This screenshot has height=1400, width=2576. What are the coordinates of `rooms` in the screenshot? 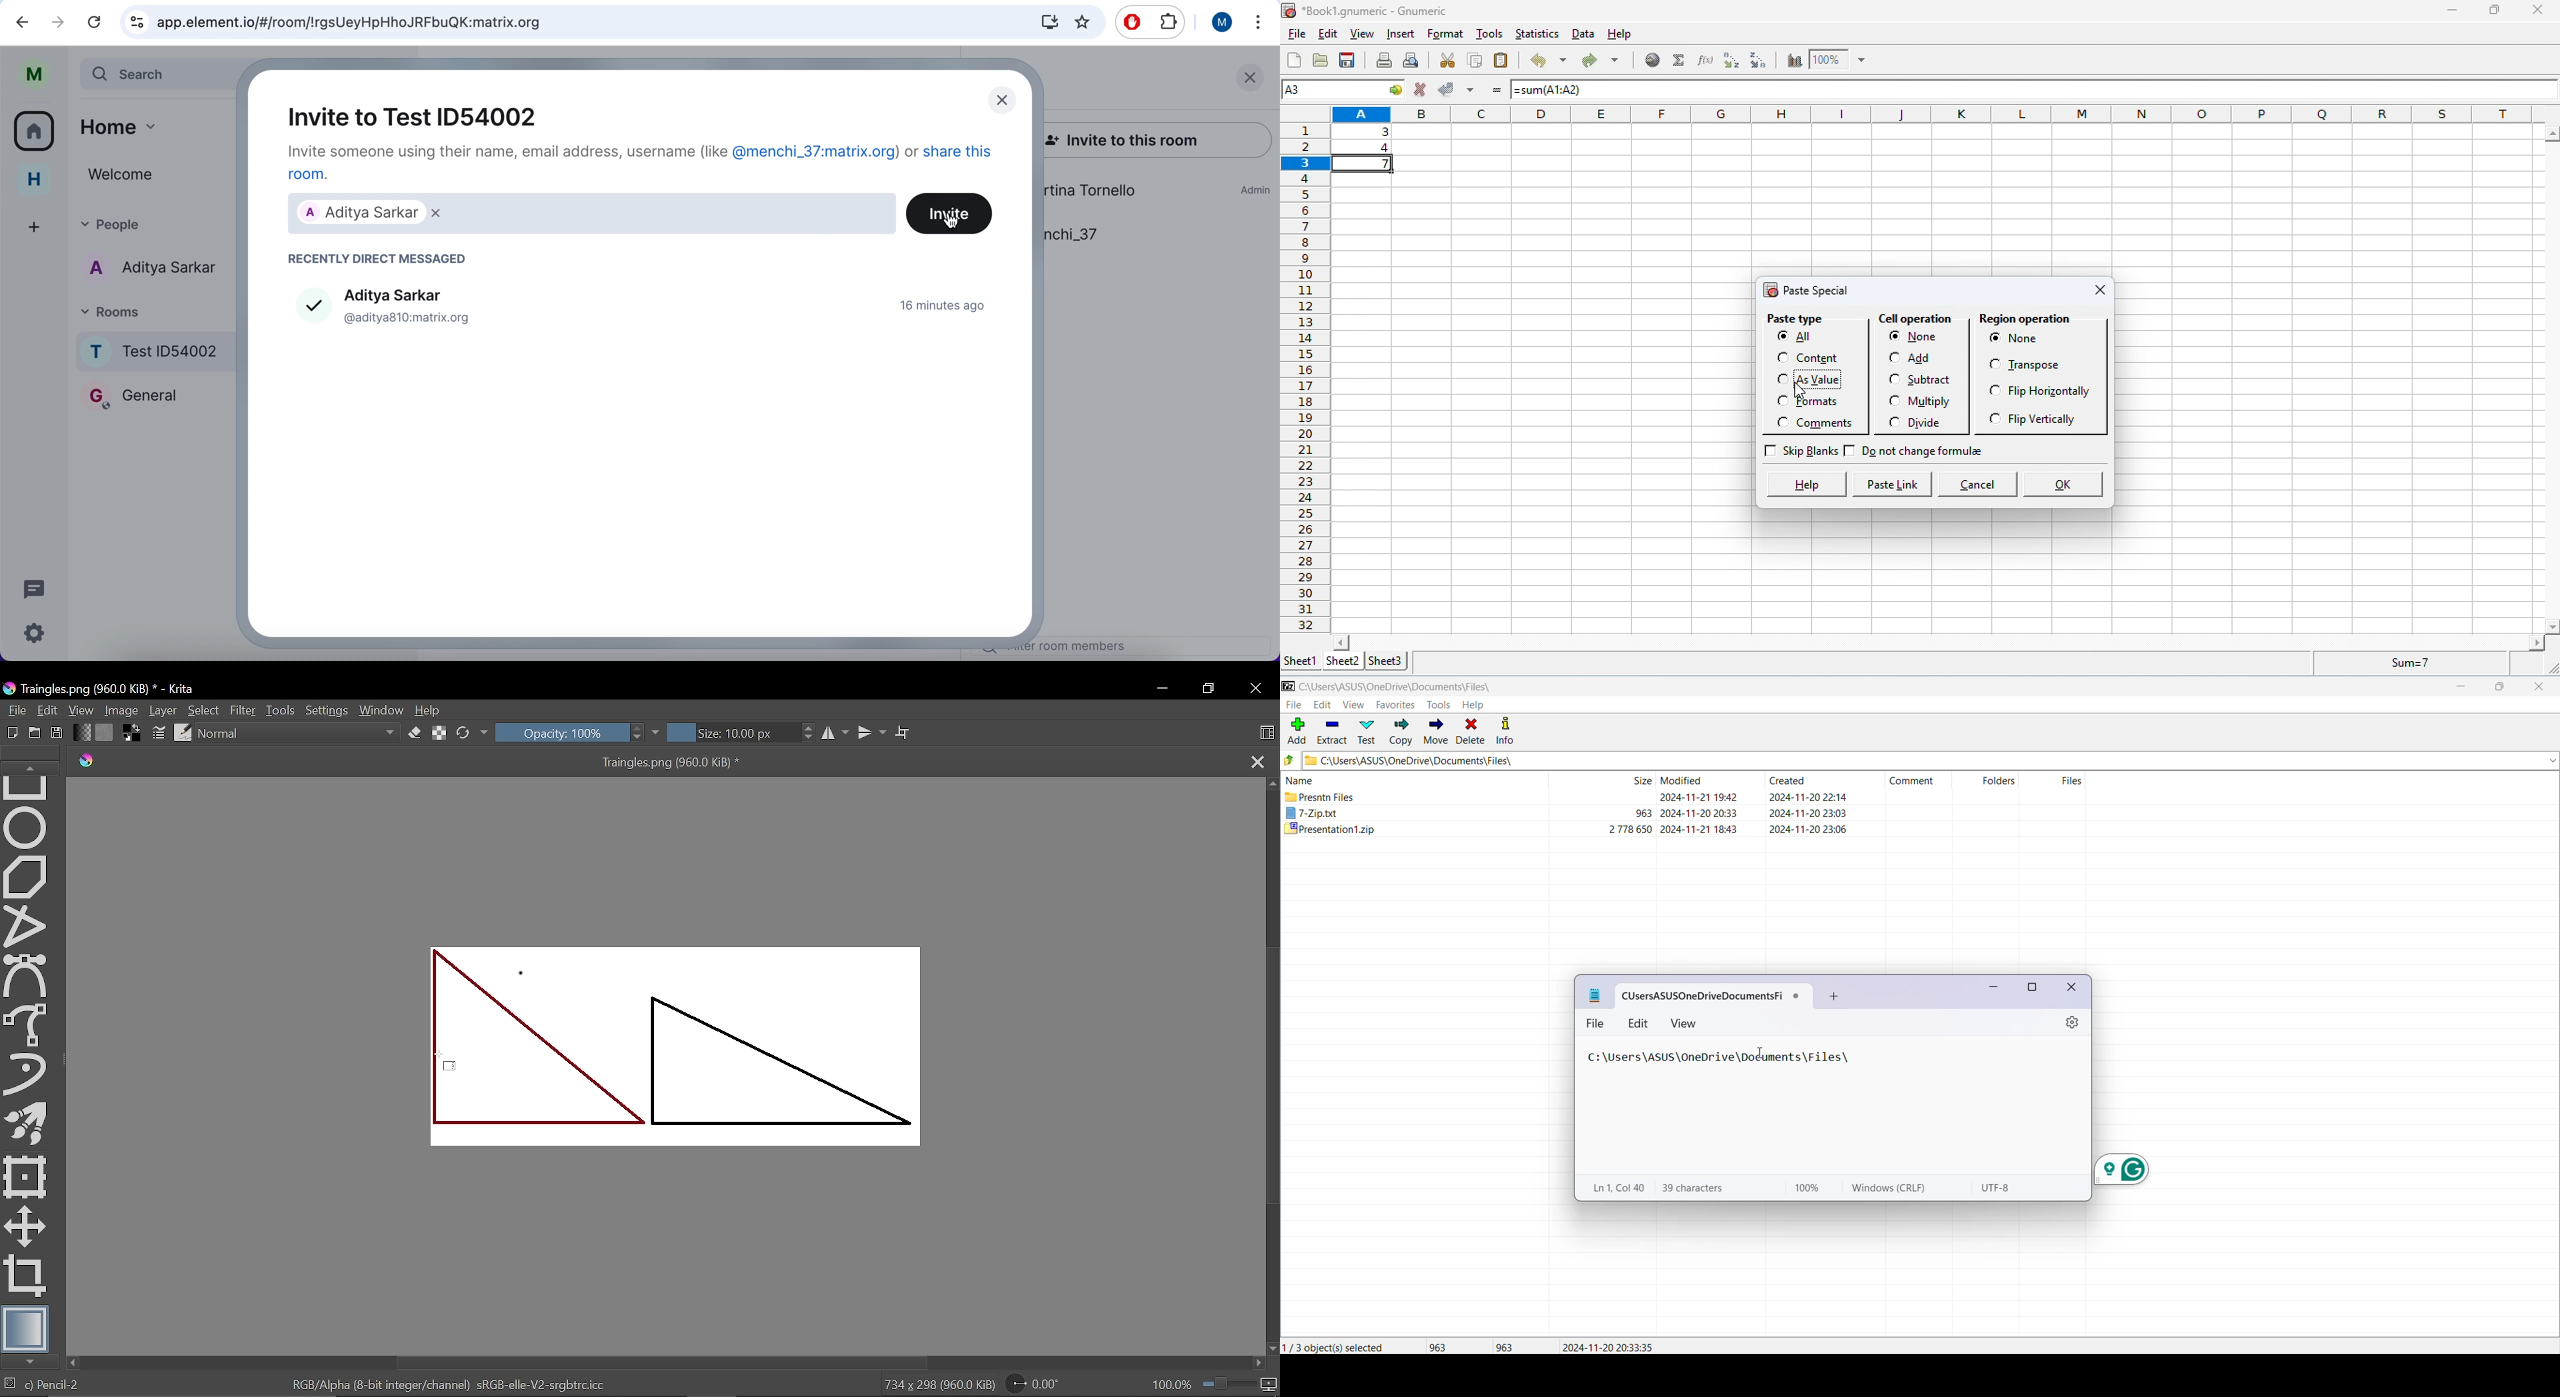 It's located at (153, 310).